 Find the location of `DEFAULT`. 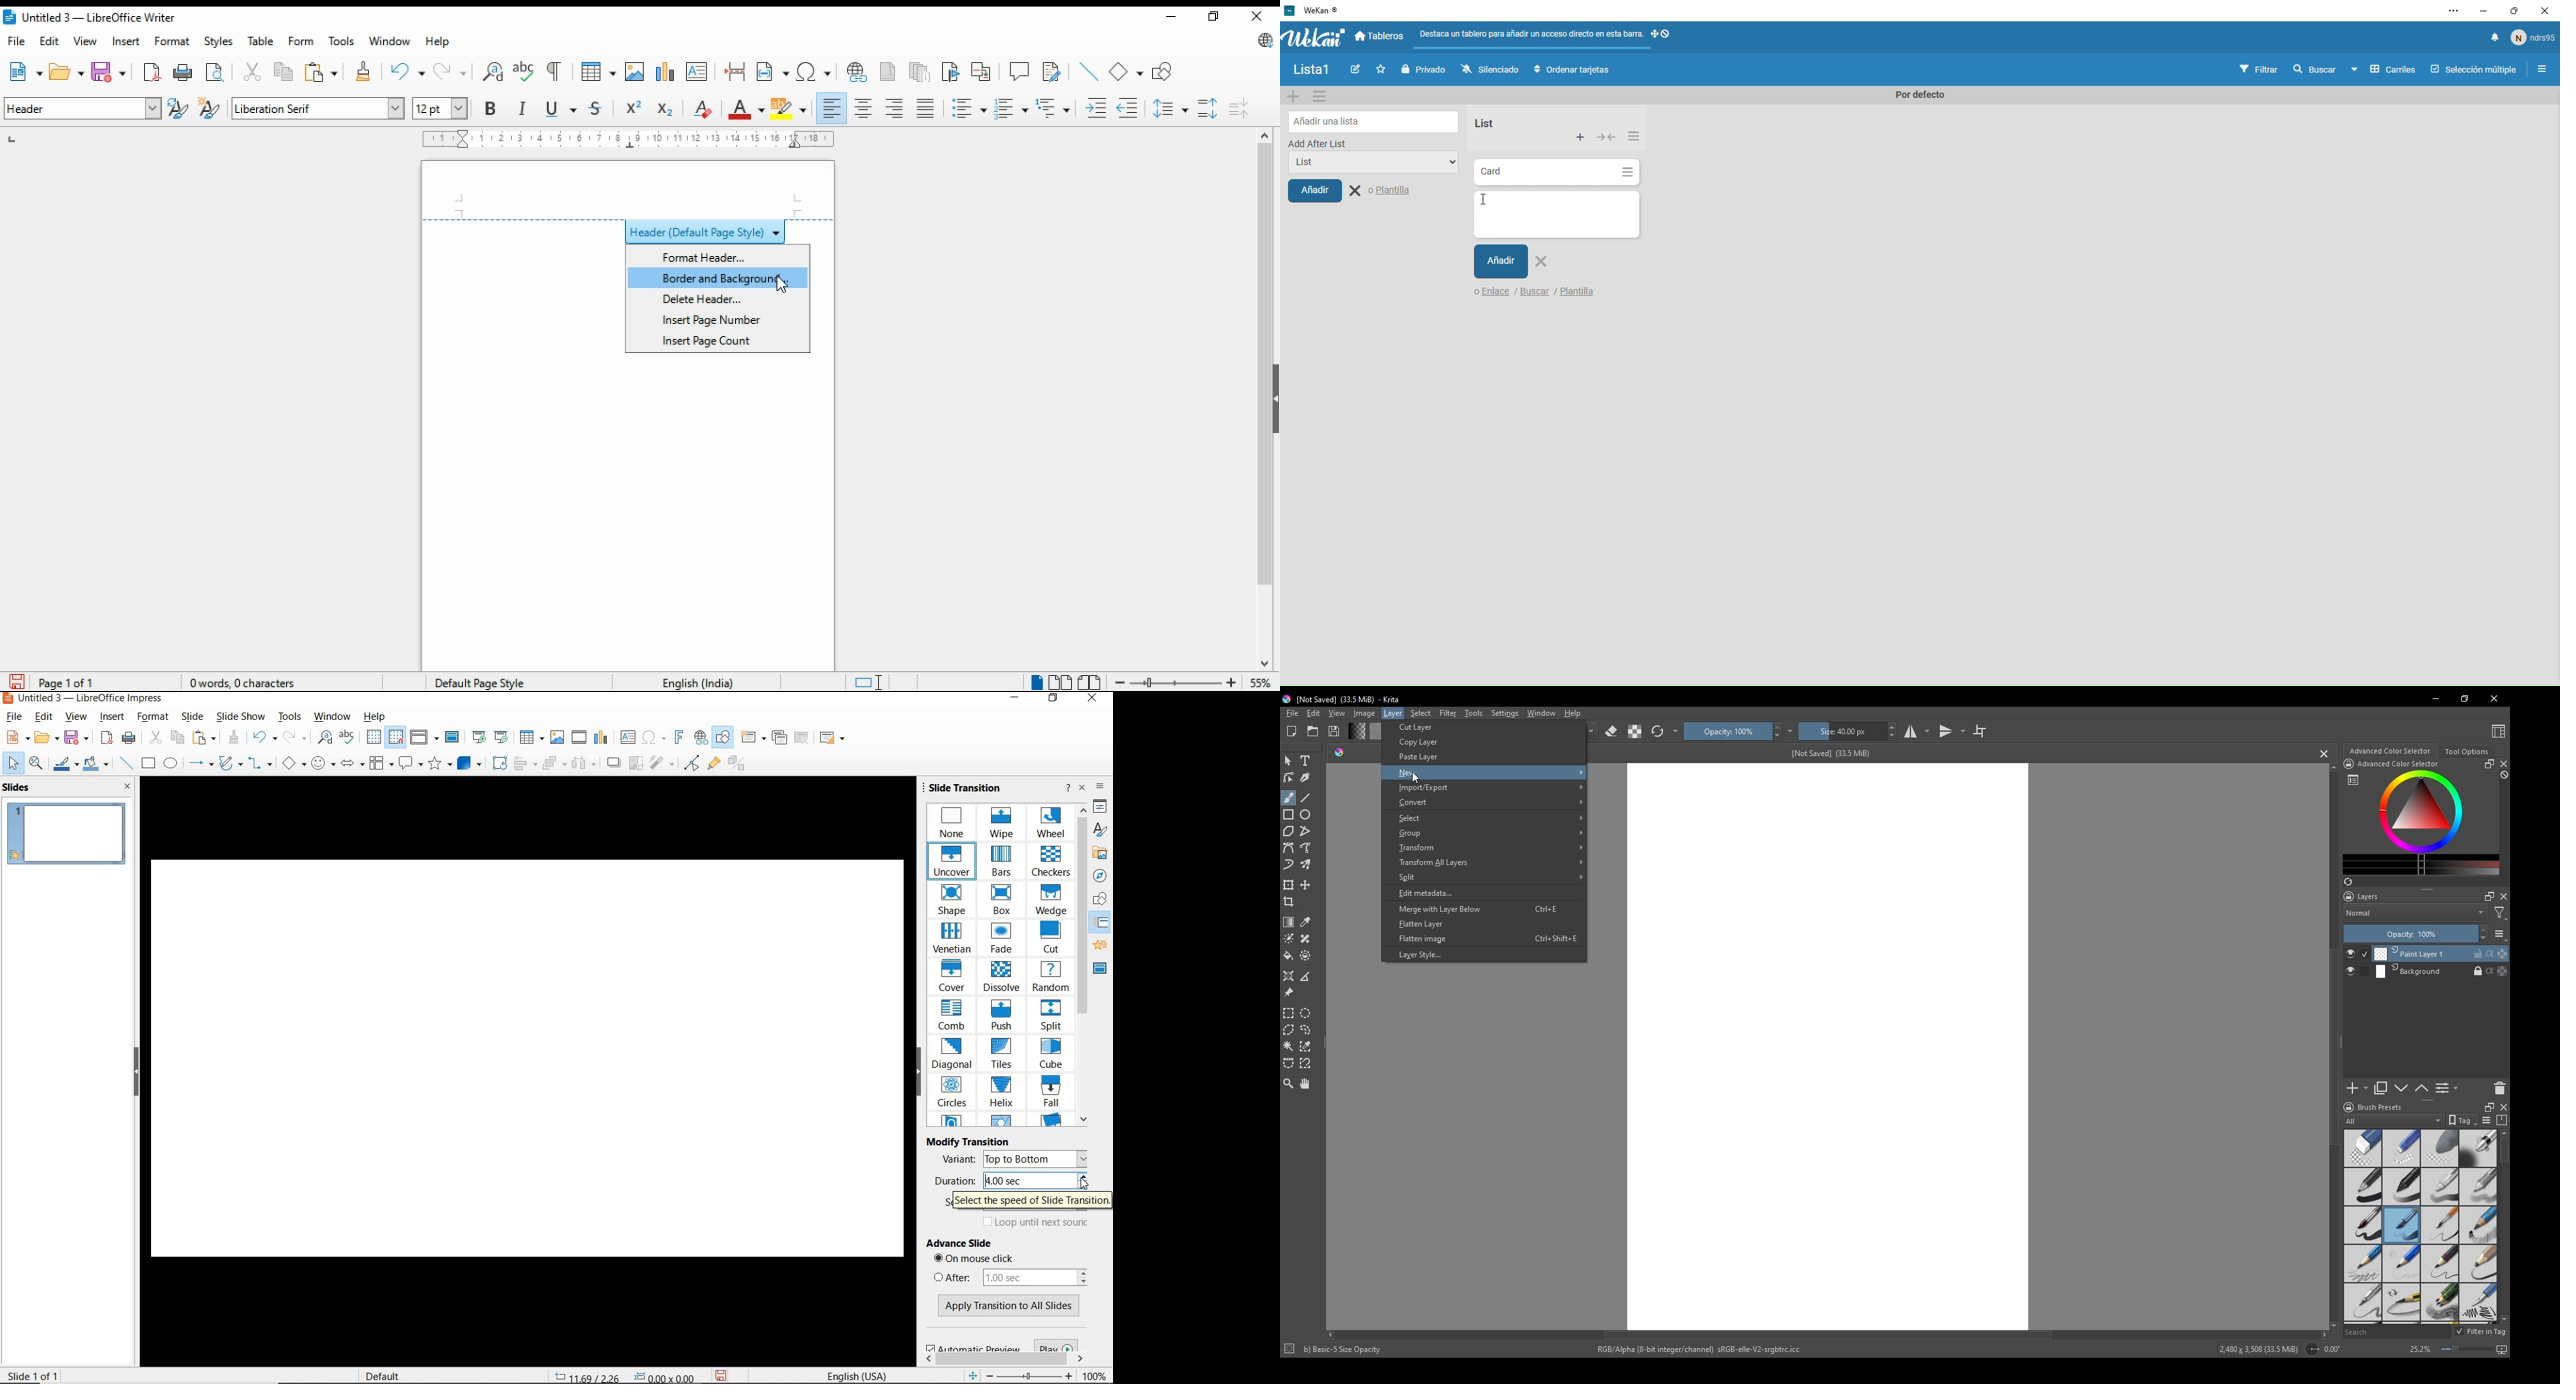

DEFAULT is located at coordinates (386, 1375).